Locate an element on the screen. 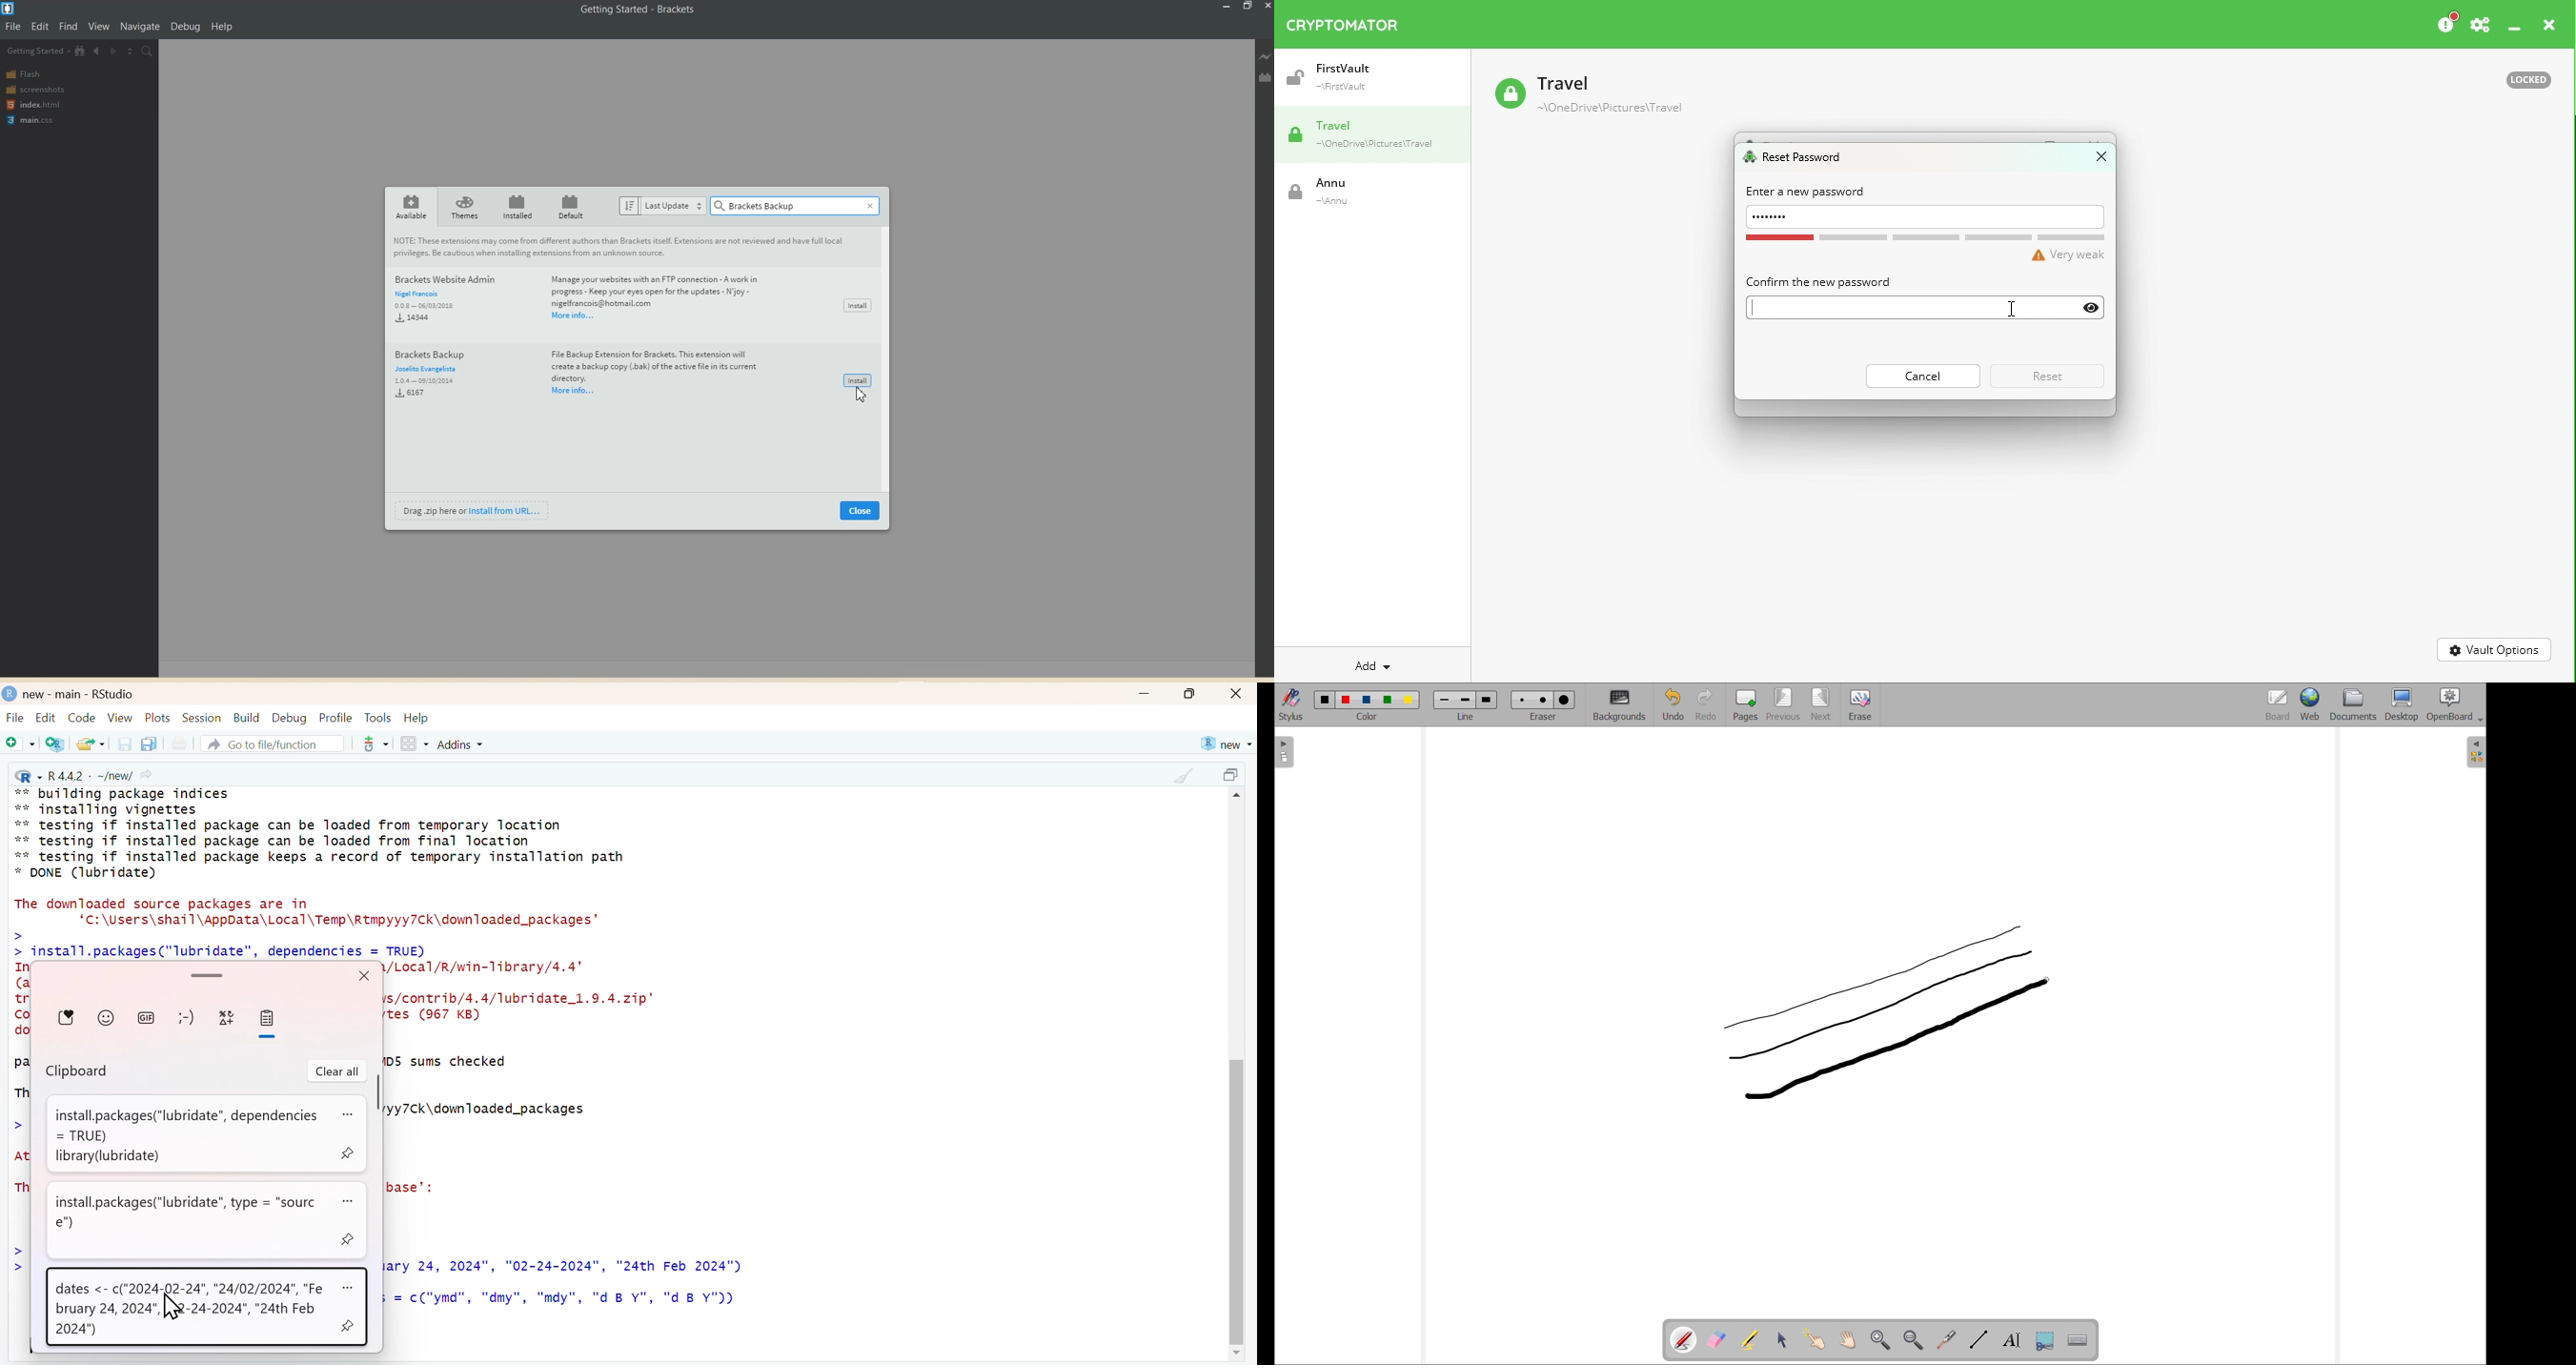 This screenshot has width=2576, height=1372. cursor is located at coordinates (2049, 980).